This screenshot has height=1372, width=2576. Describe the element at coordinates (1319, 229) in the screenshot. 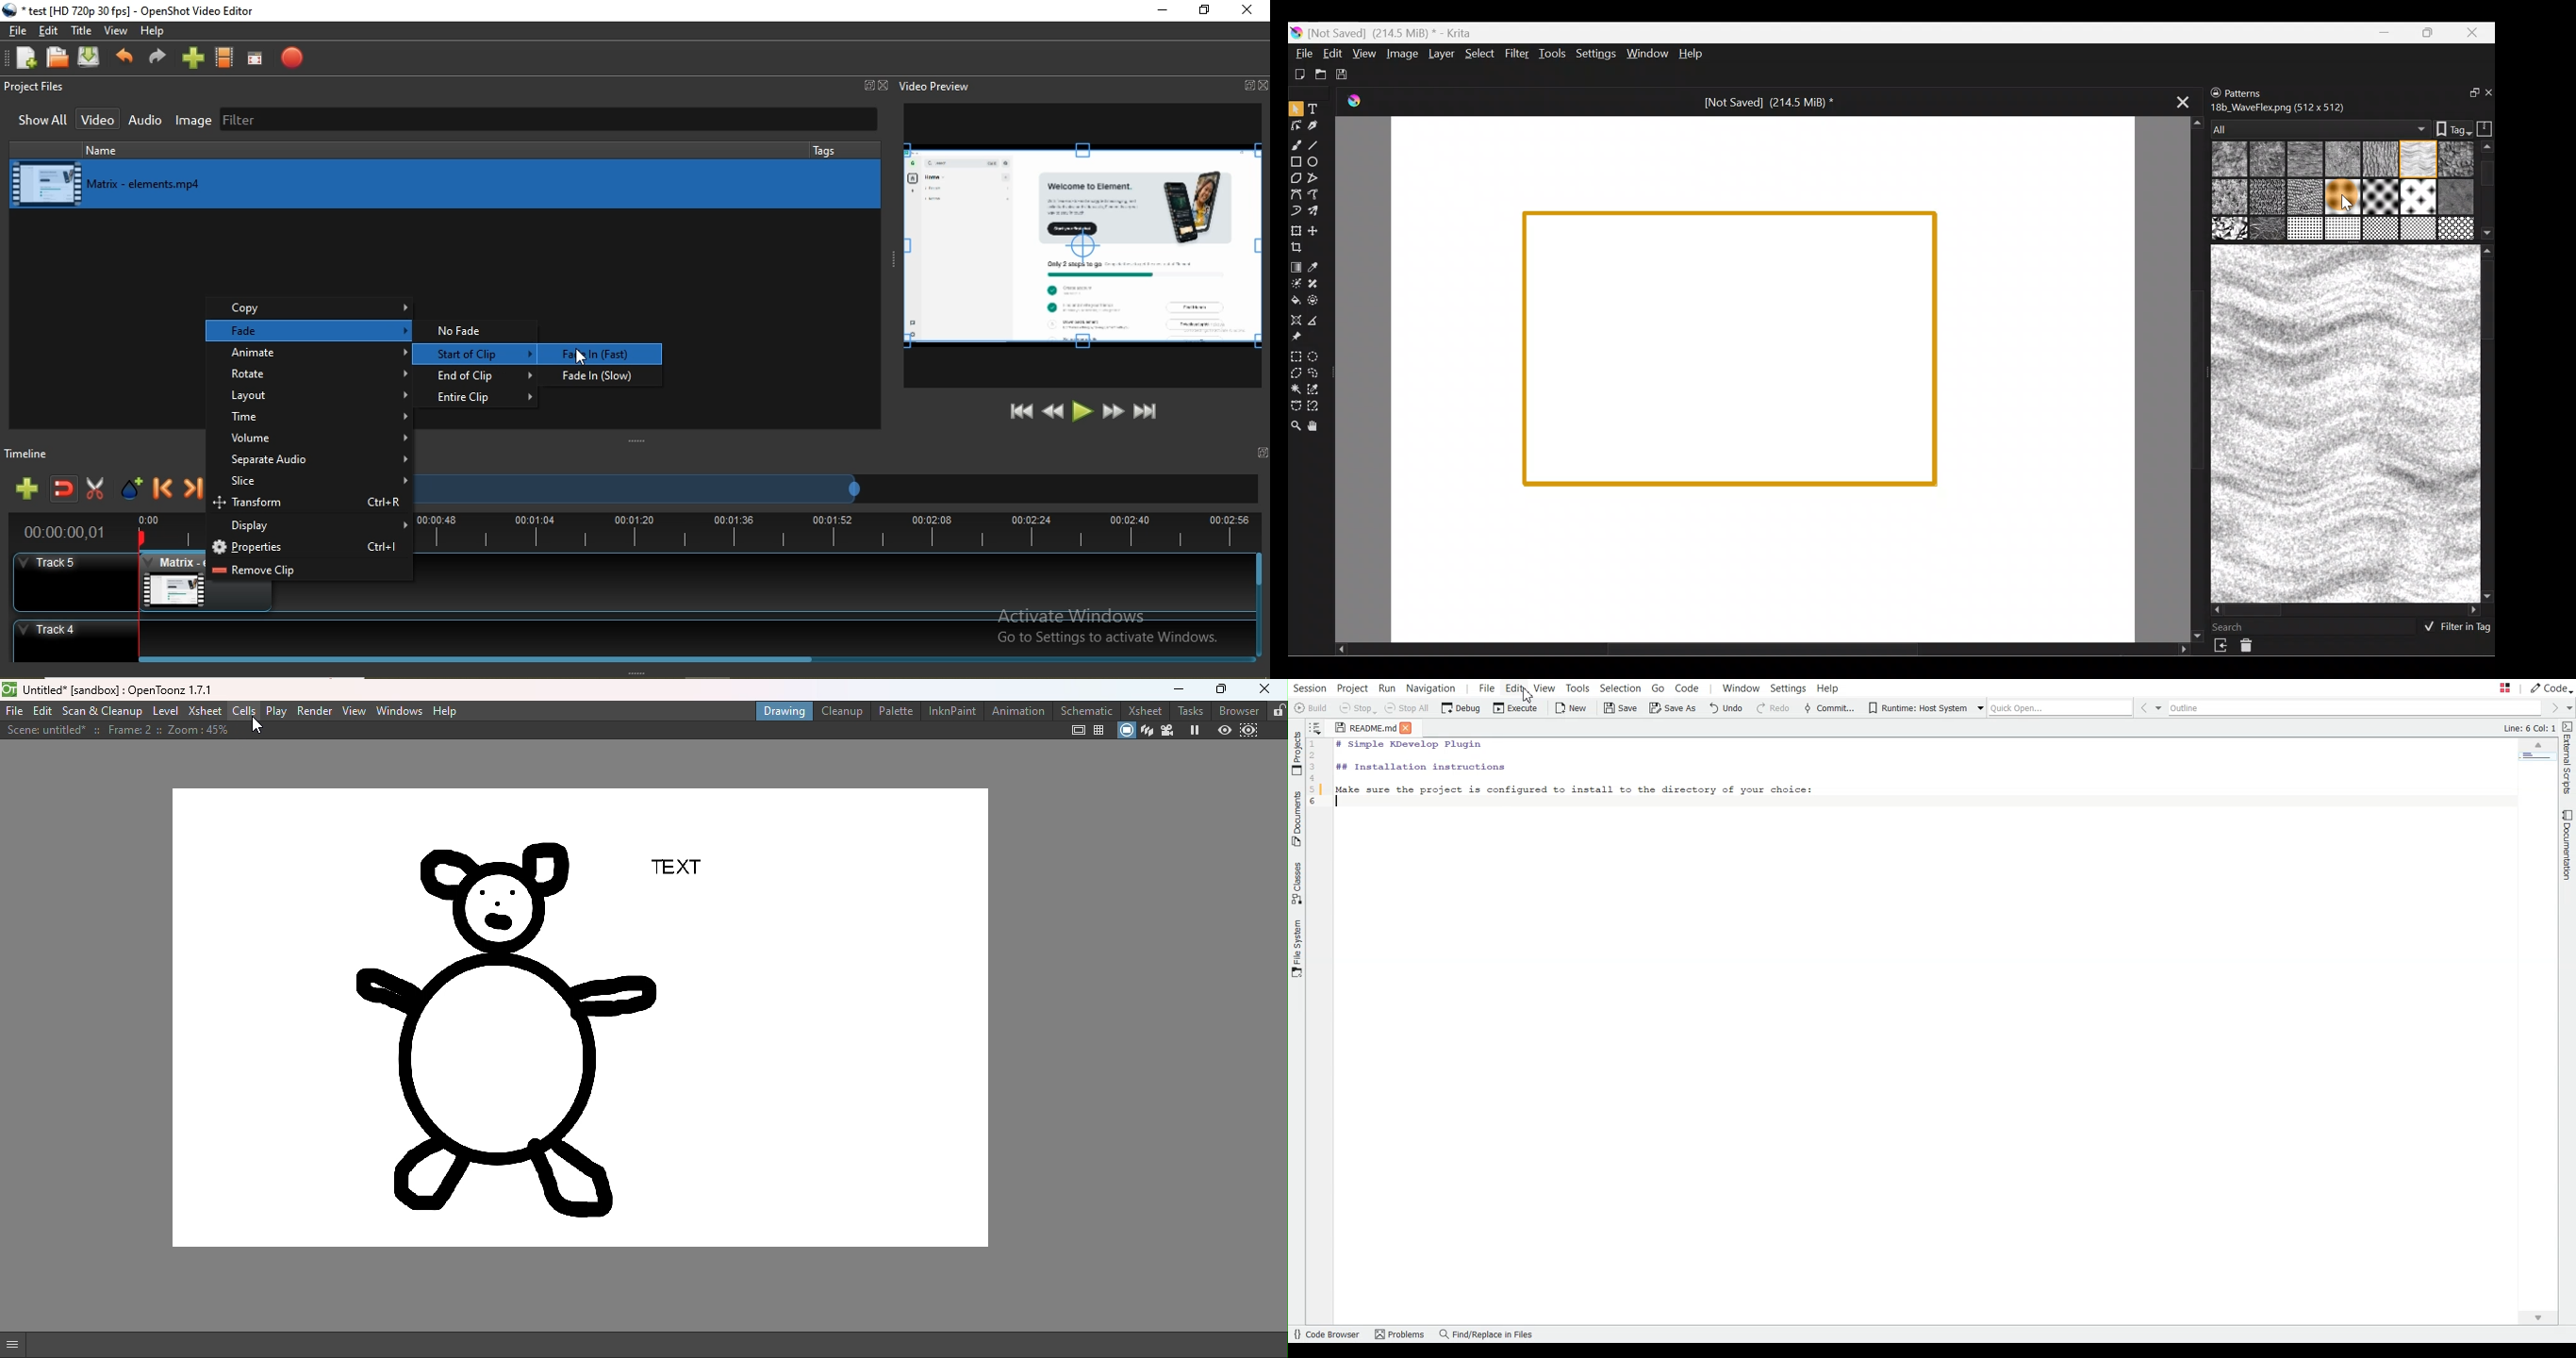

I see `Move a layer` at that location.